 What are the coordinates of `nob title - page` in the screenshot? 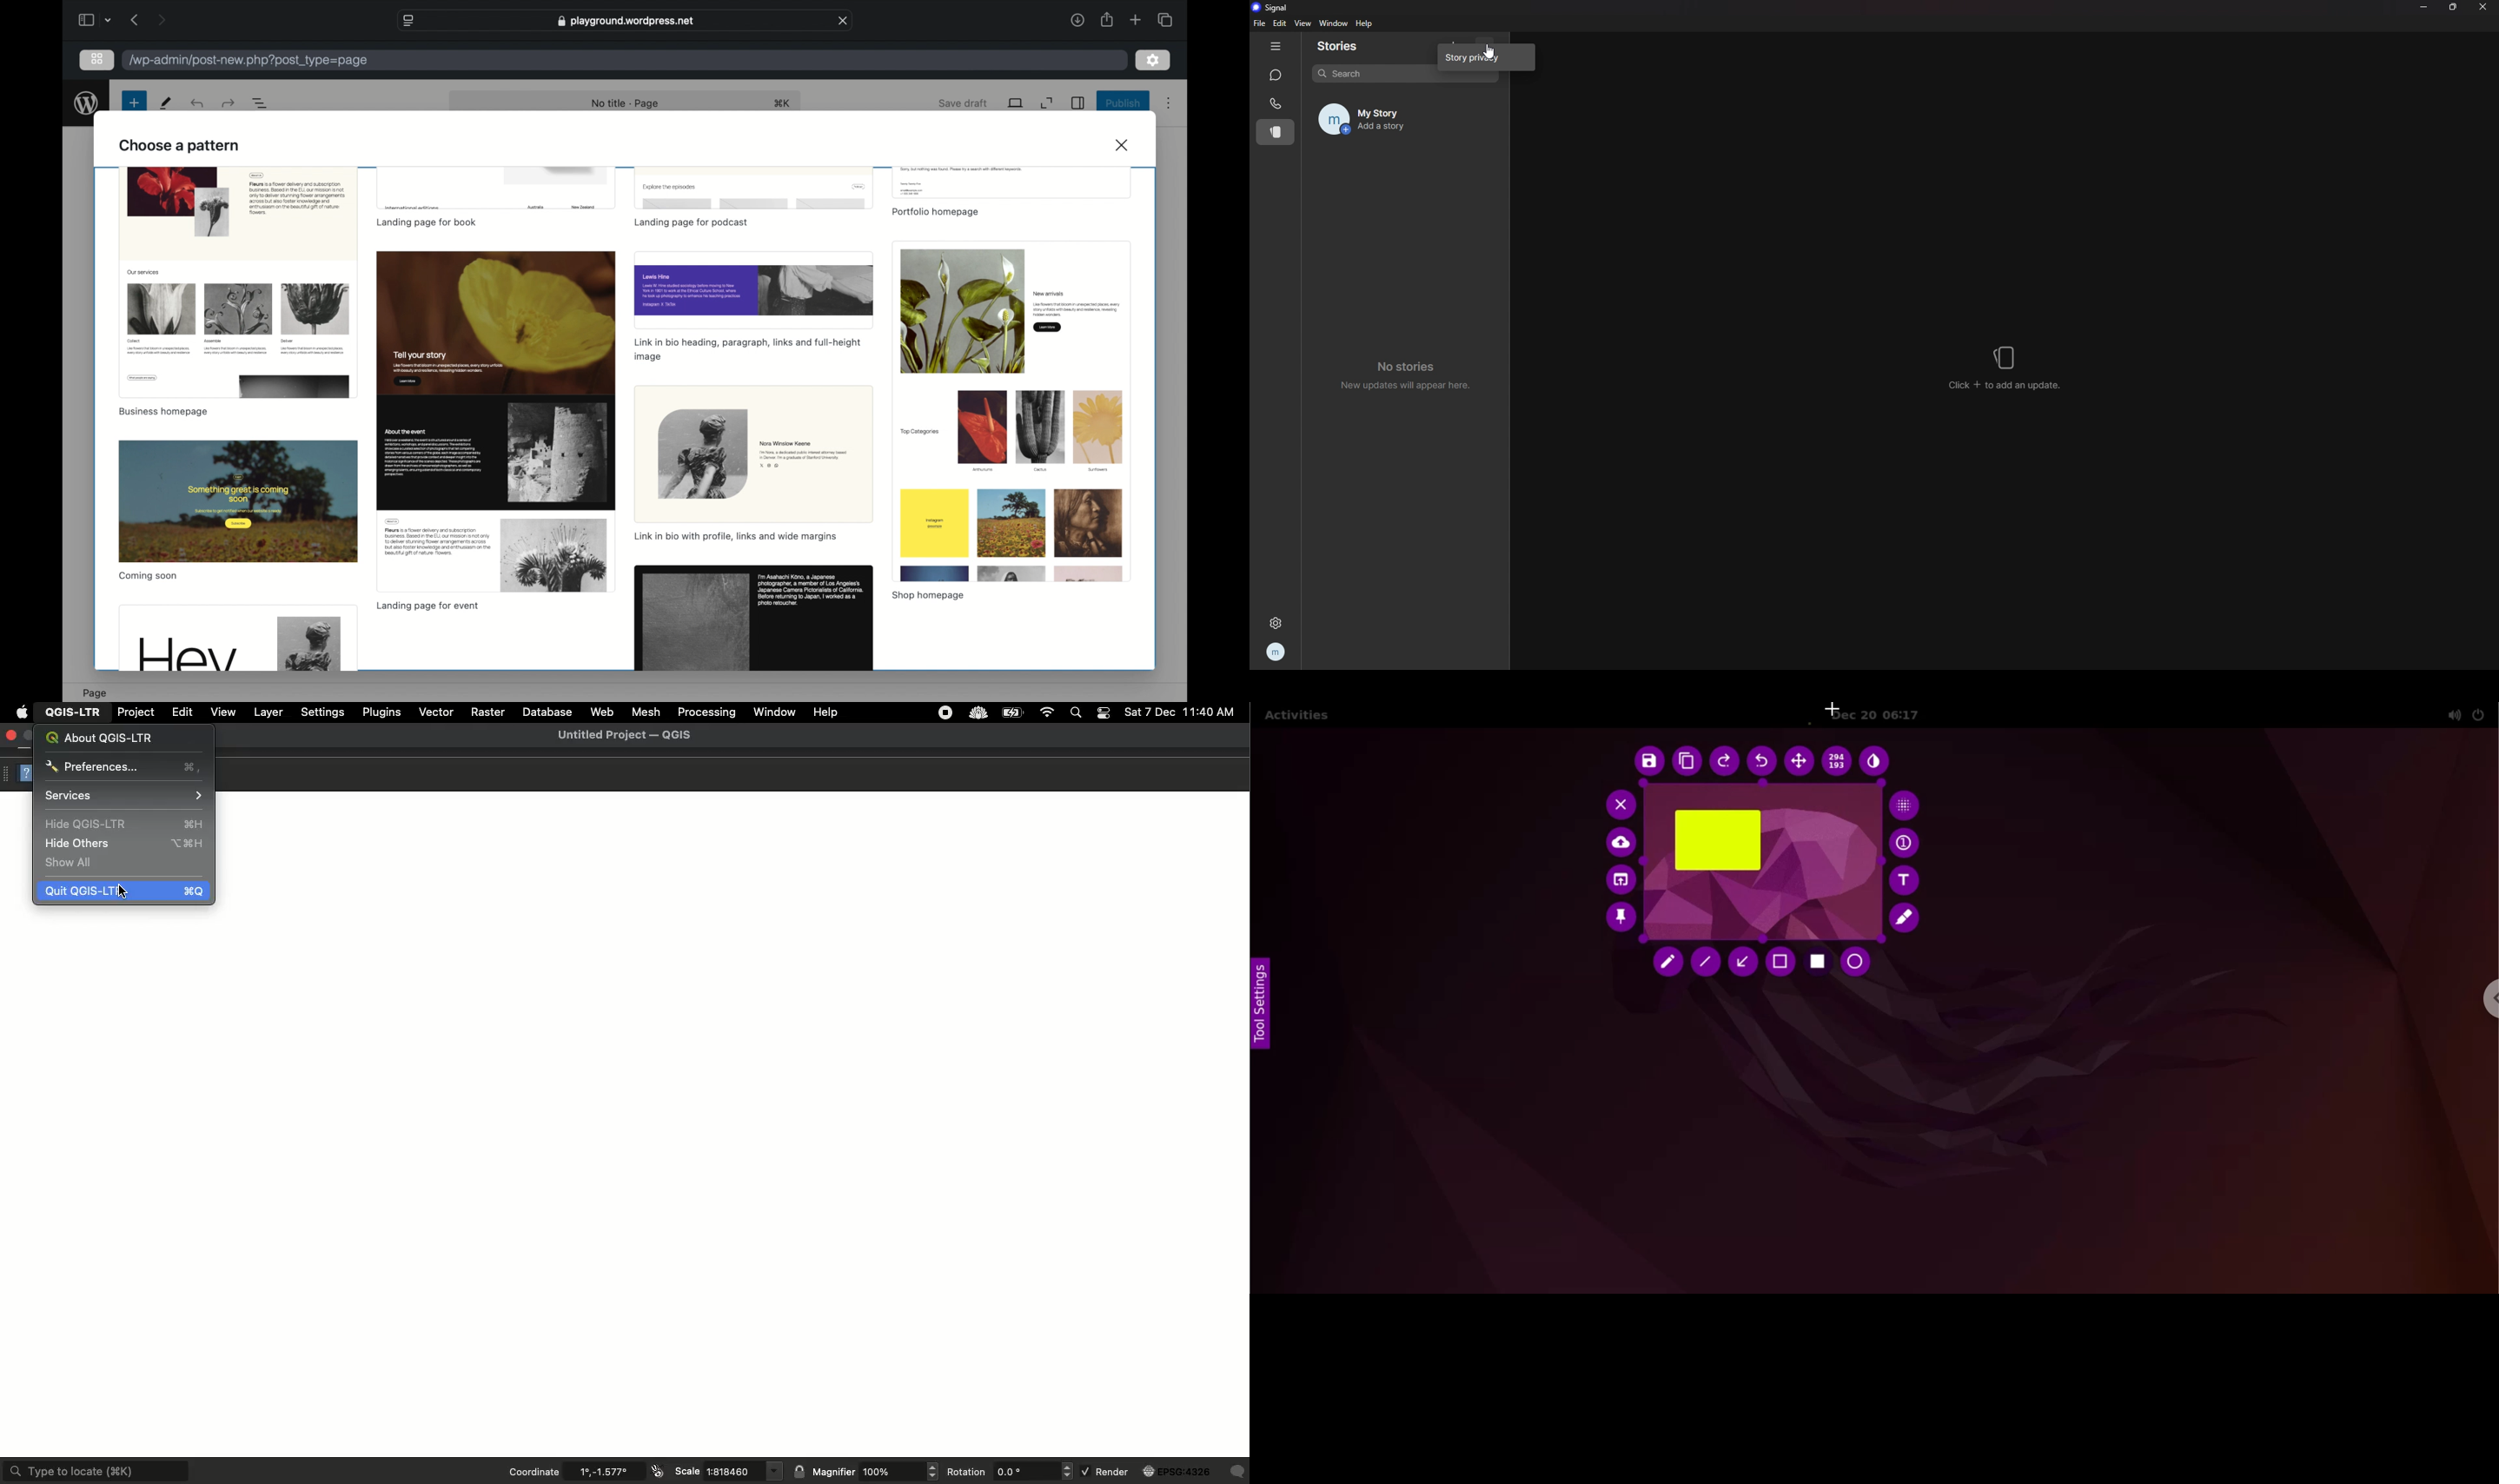 It's located at (626, 104).